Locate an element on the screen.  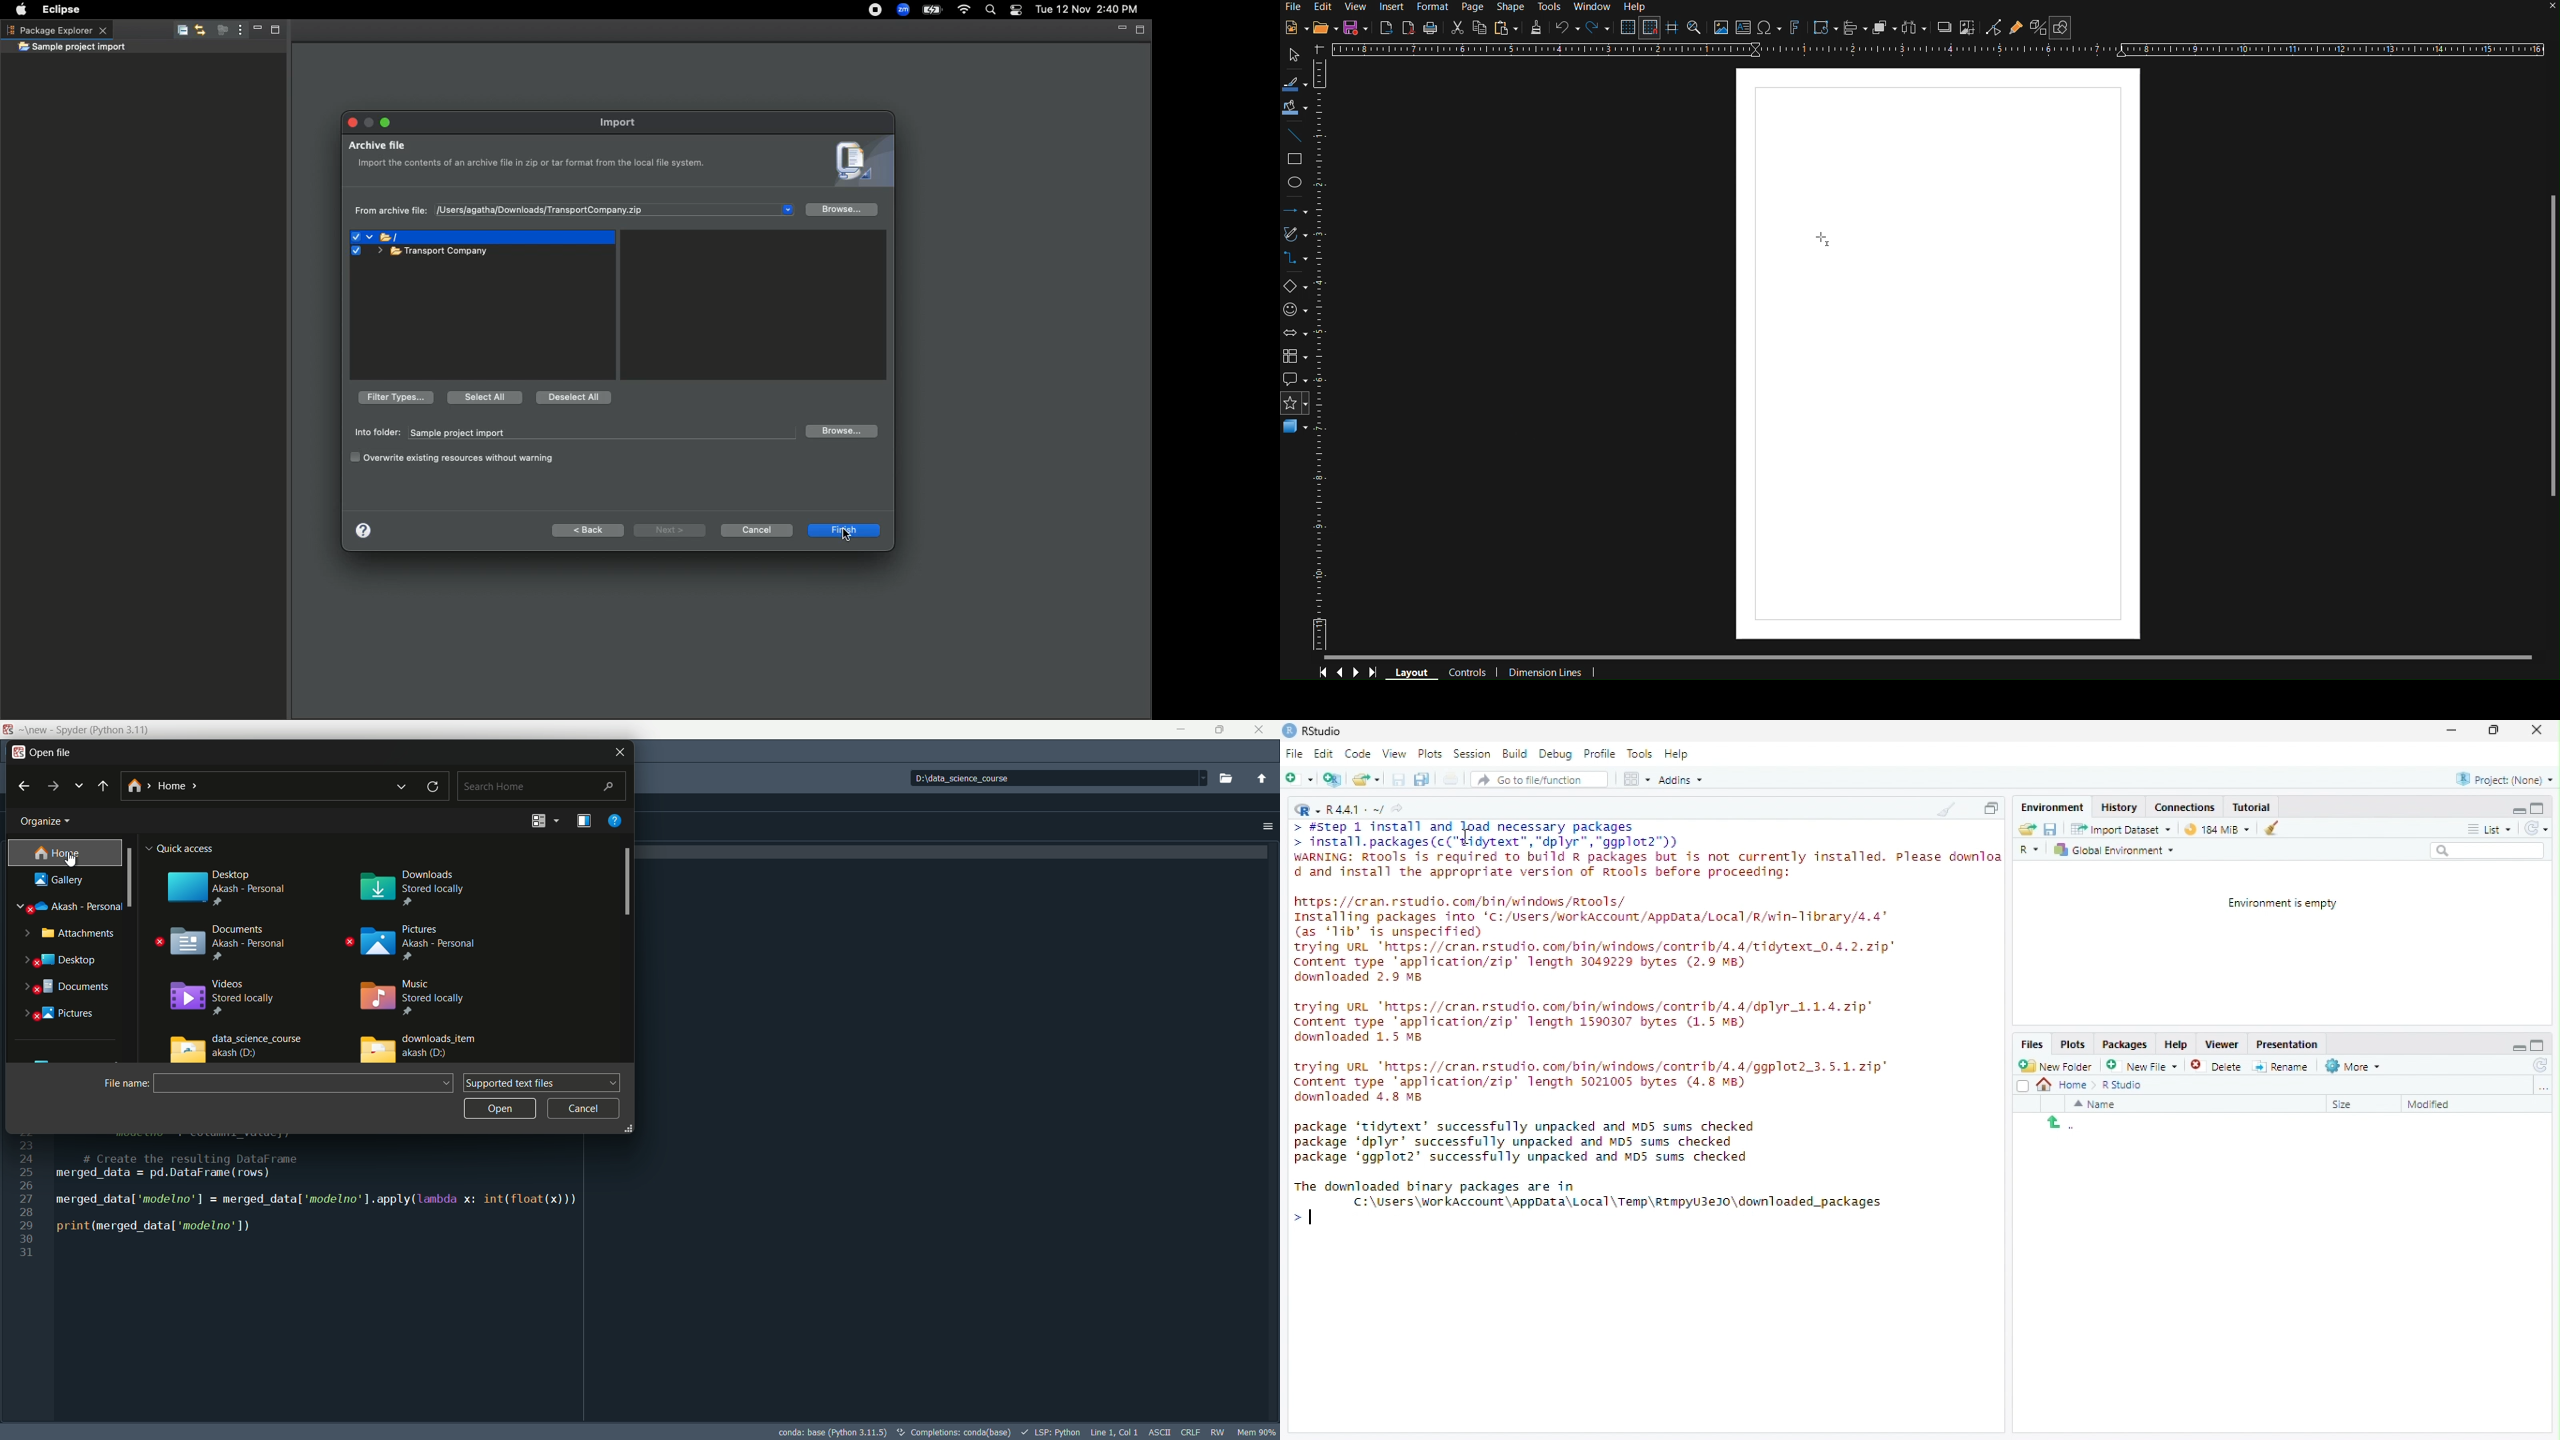
open is located at coordinates (498, 1108).